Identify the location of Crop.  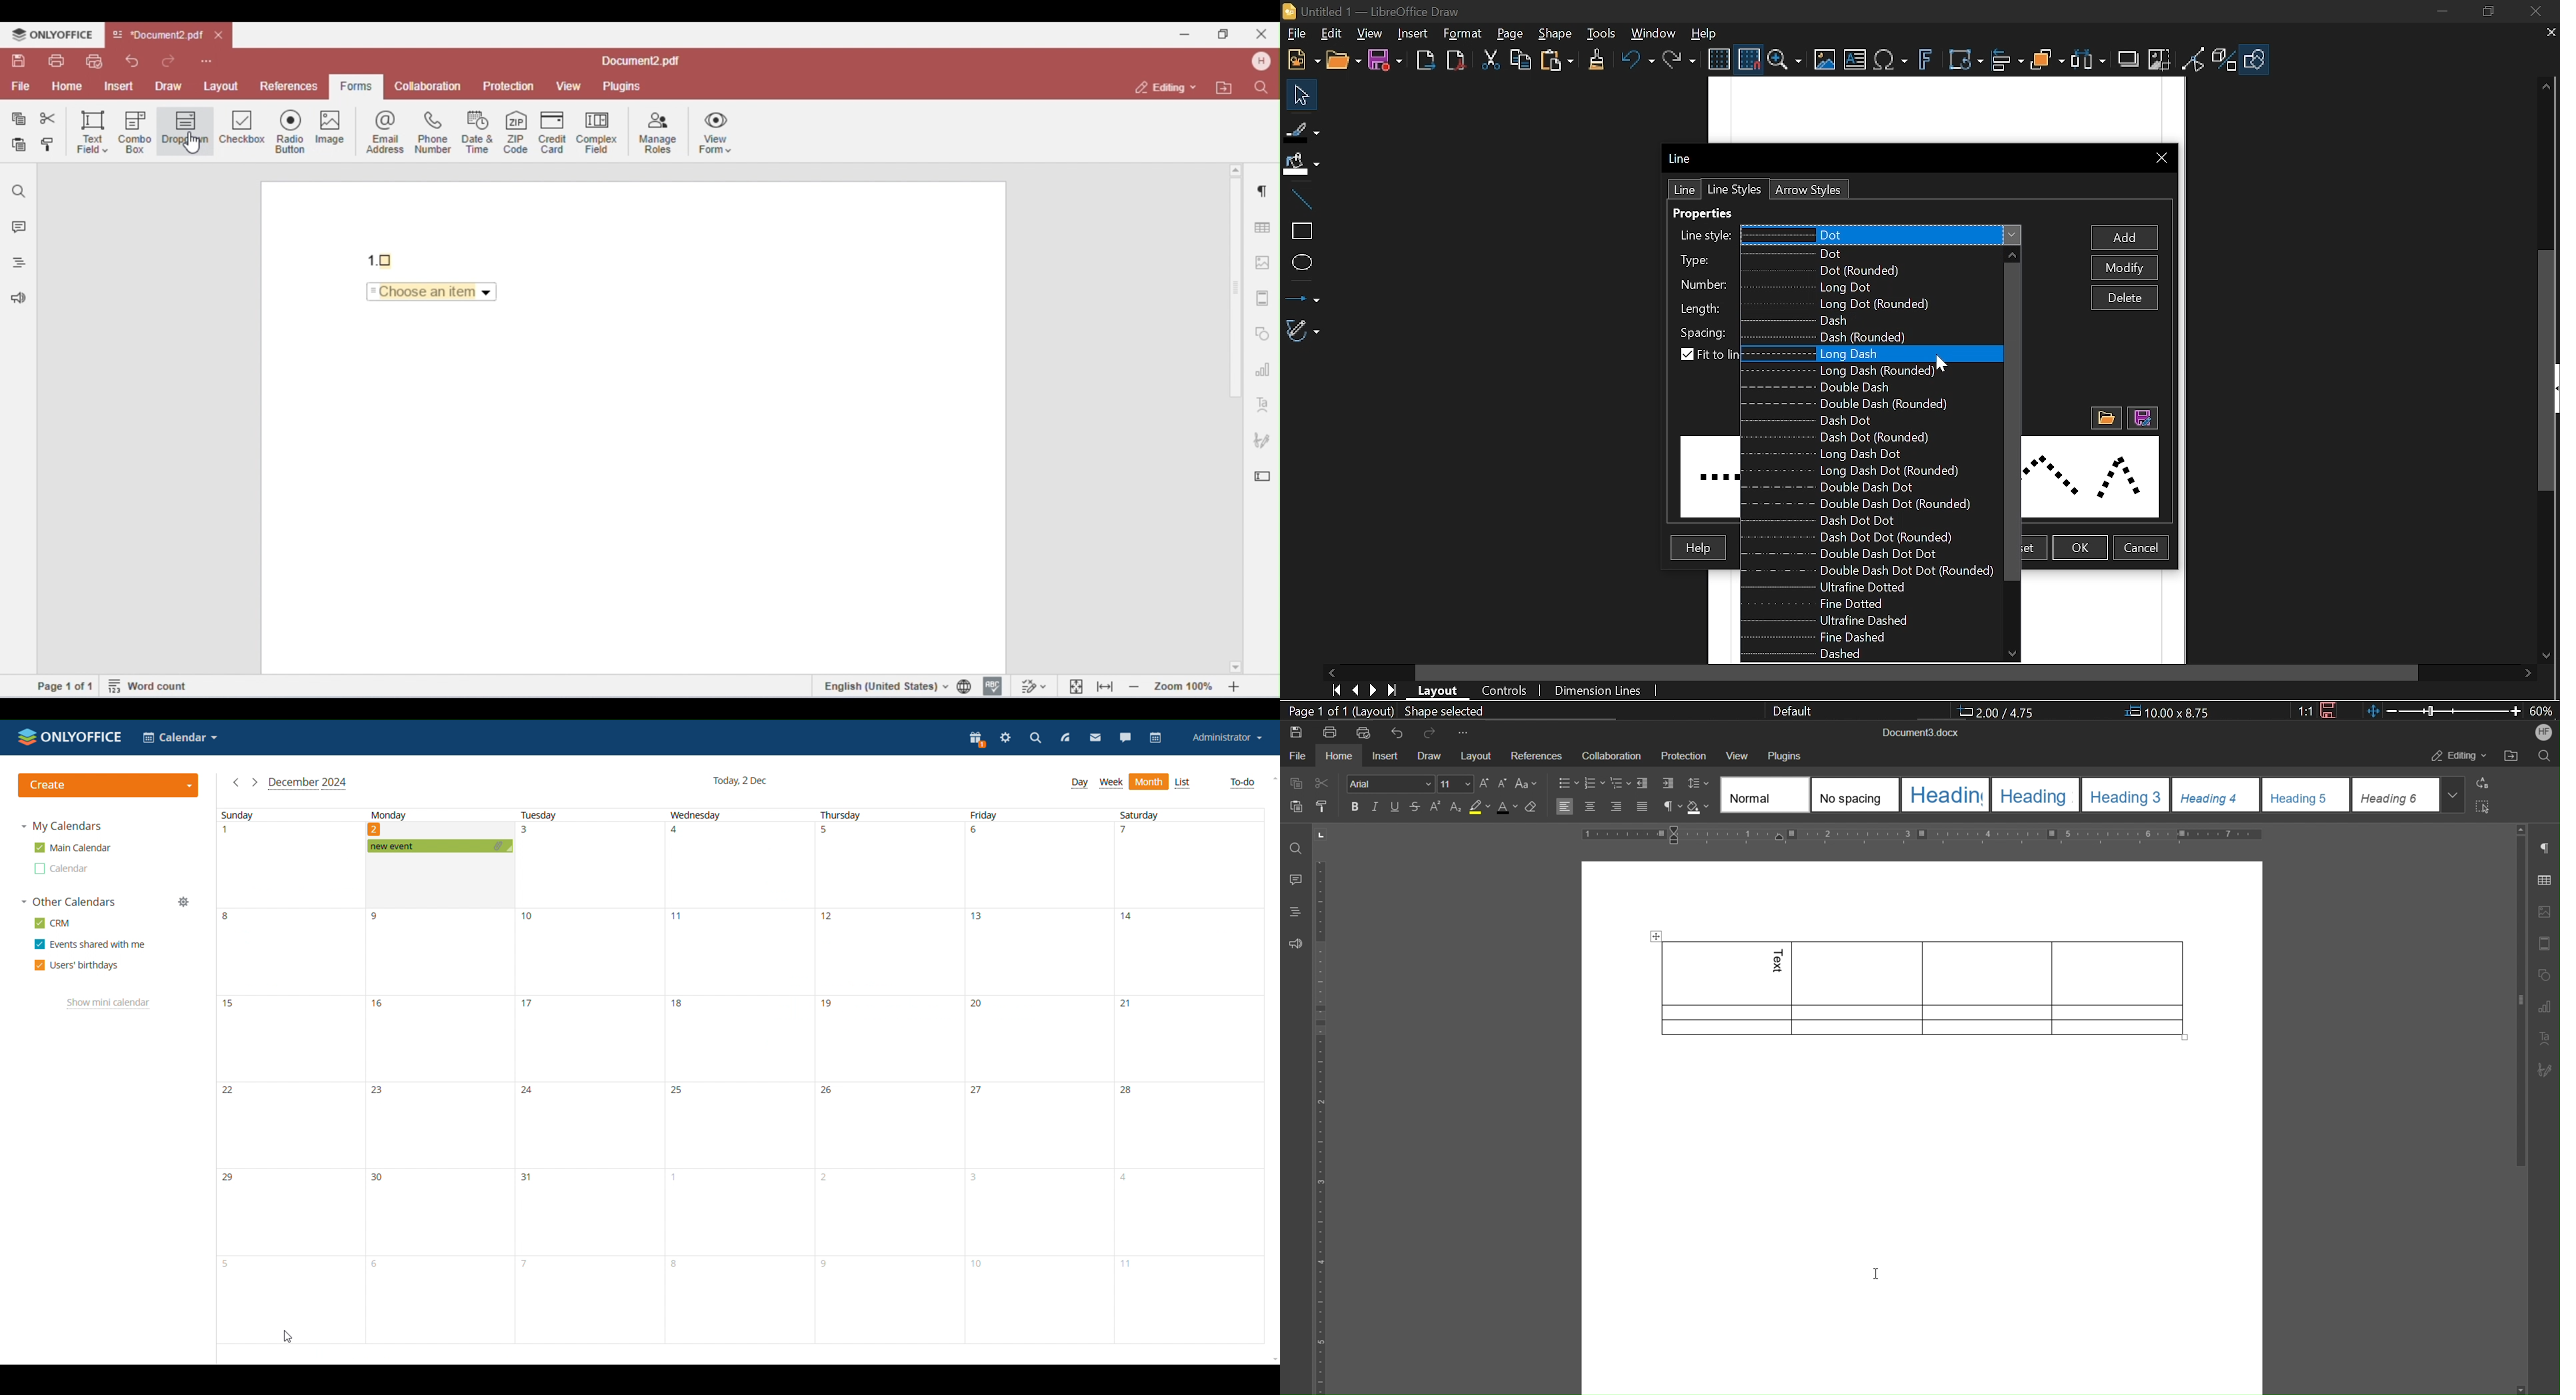
(2159, 59).